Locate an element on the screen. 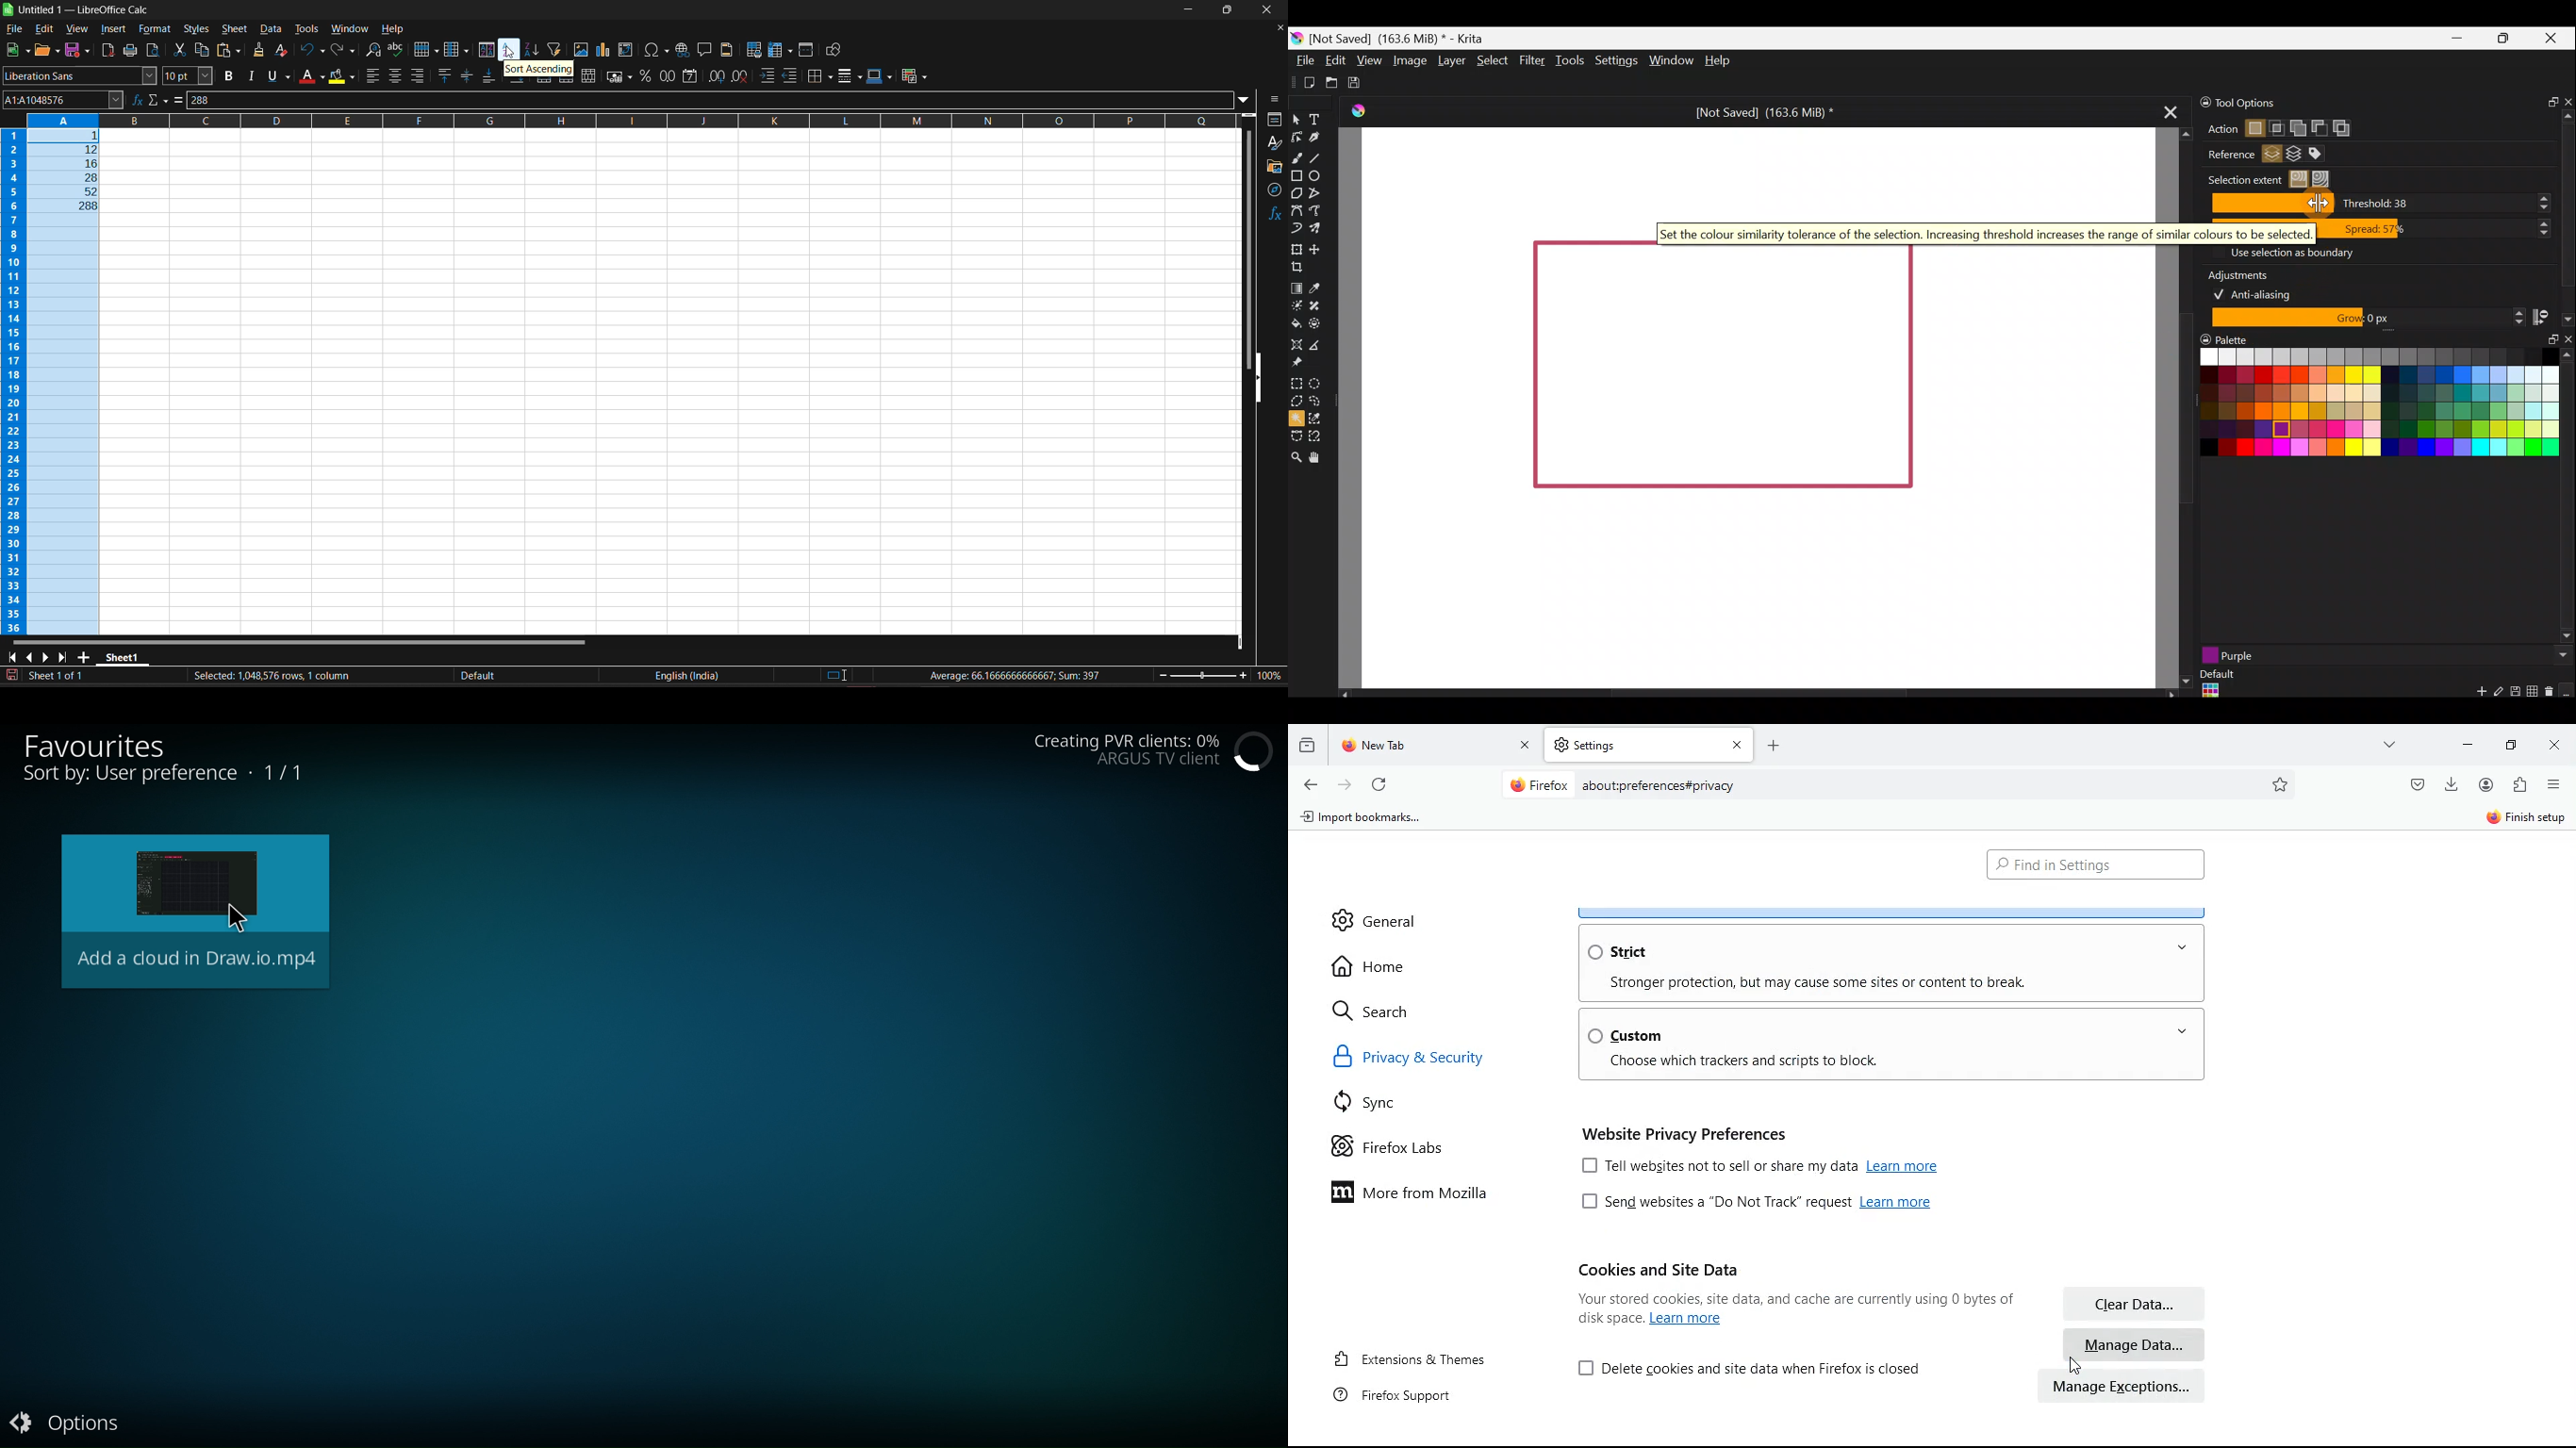  insert comment is located at coordinates (704, 50).